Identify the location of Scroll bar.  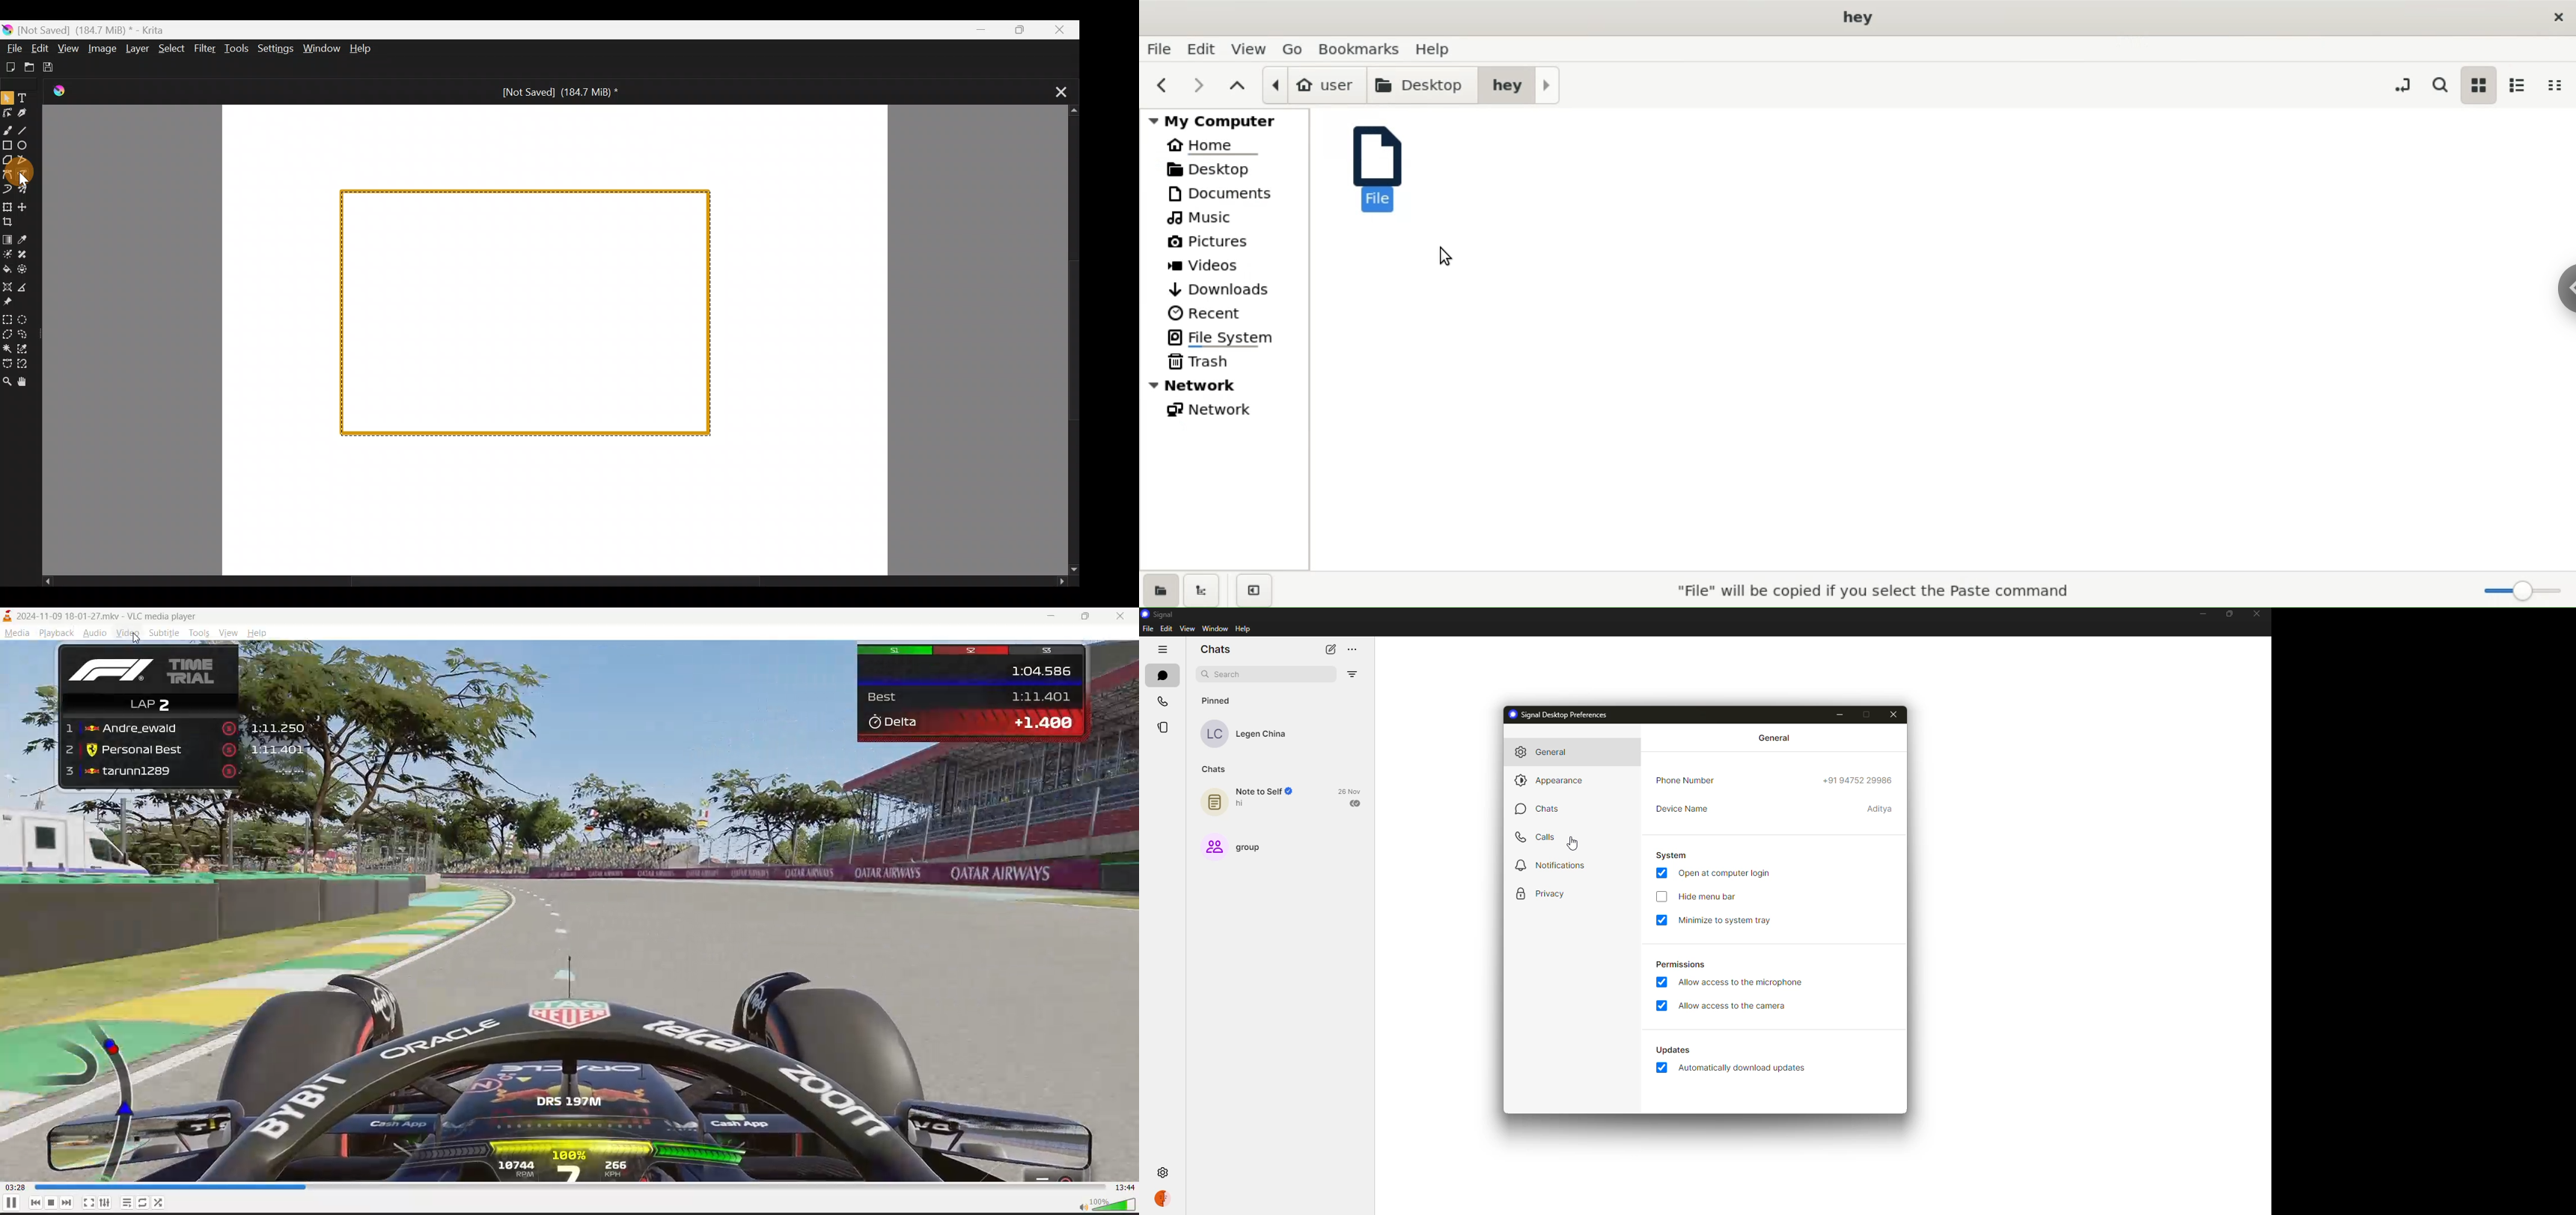
(551, 583).